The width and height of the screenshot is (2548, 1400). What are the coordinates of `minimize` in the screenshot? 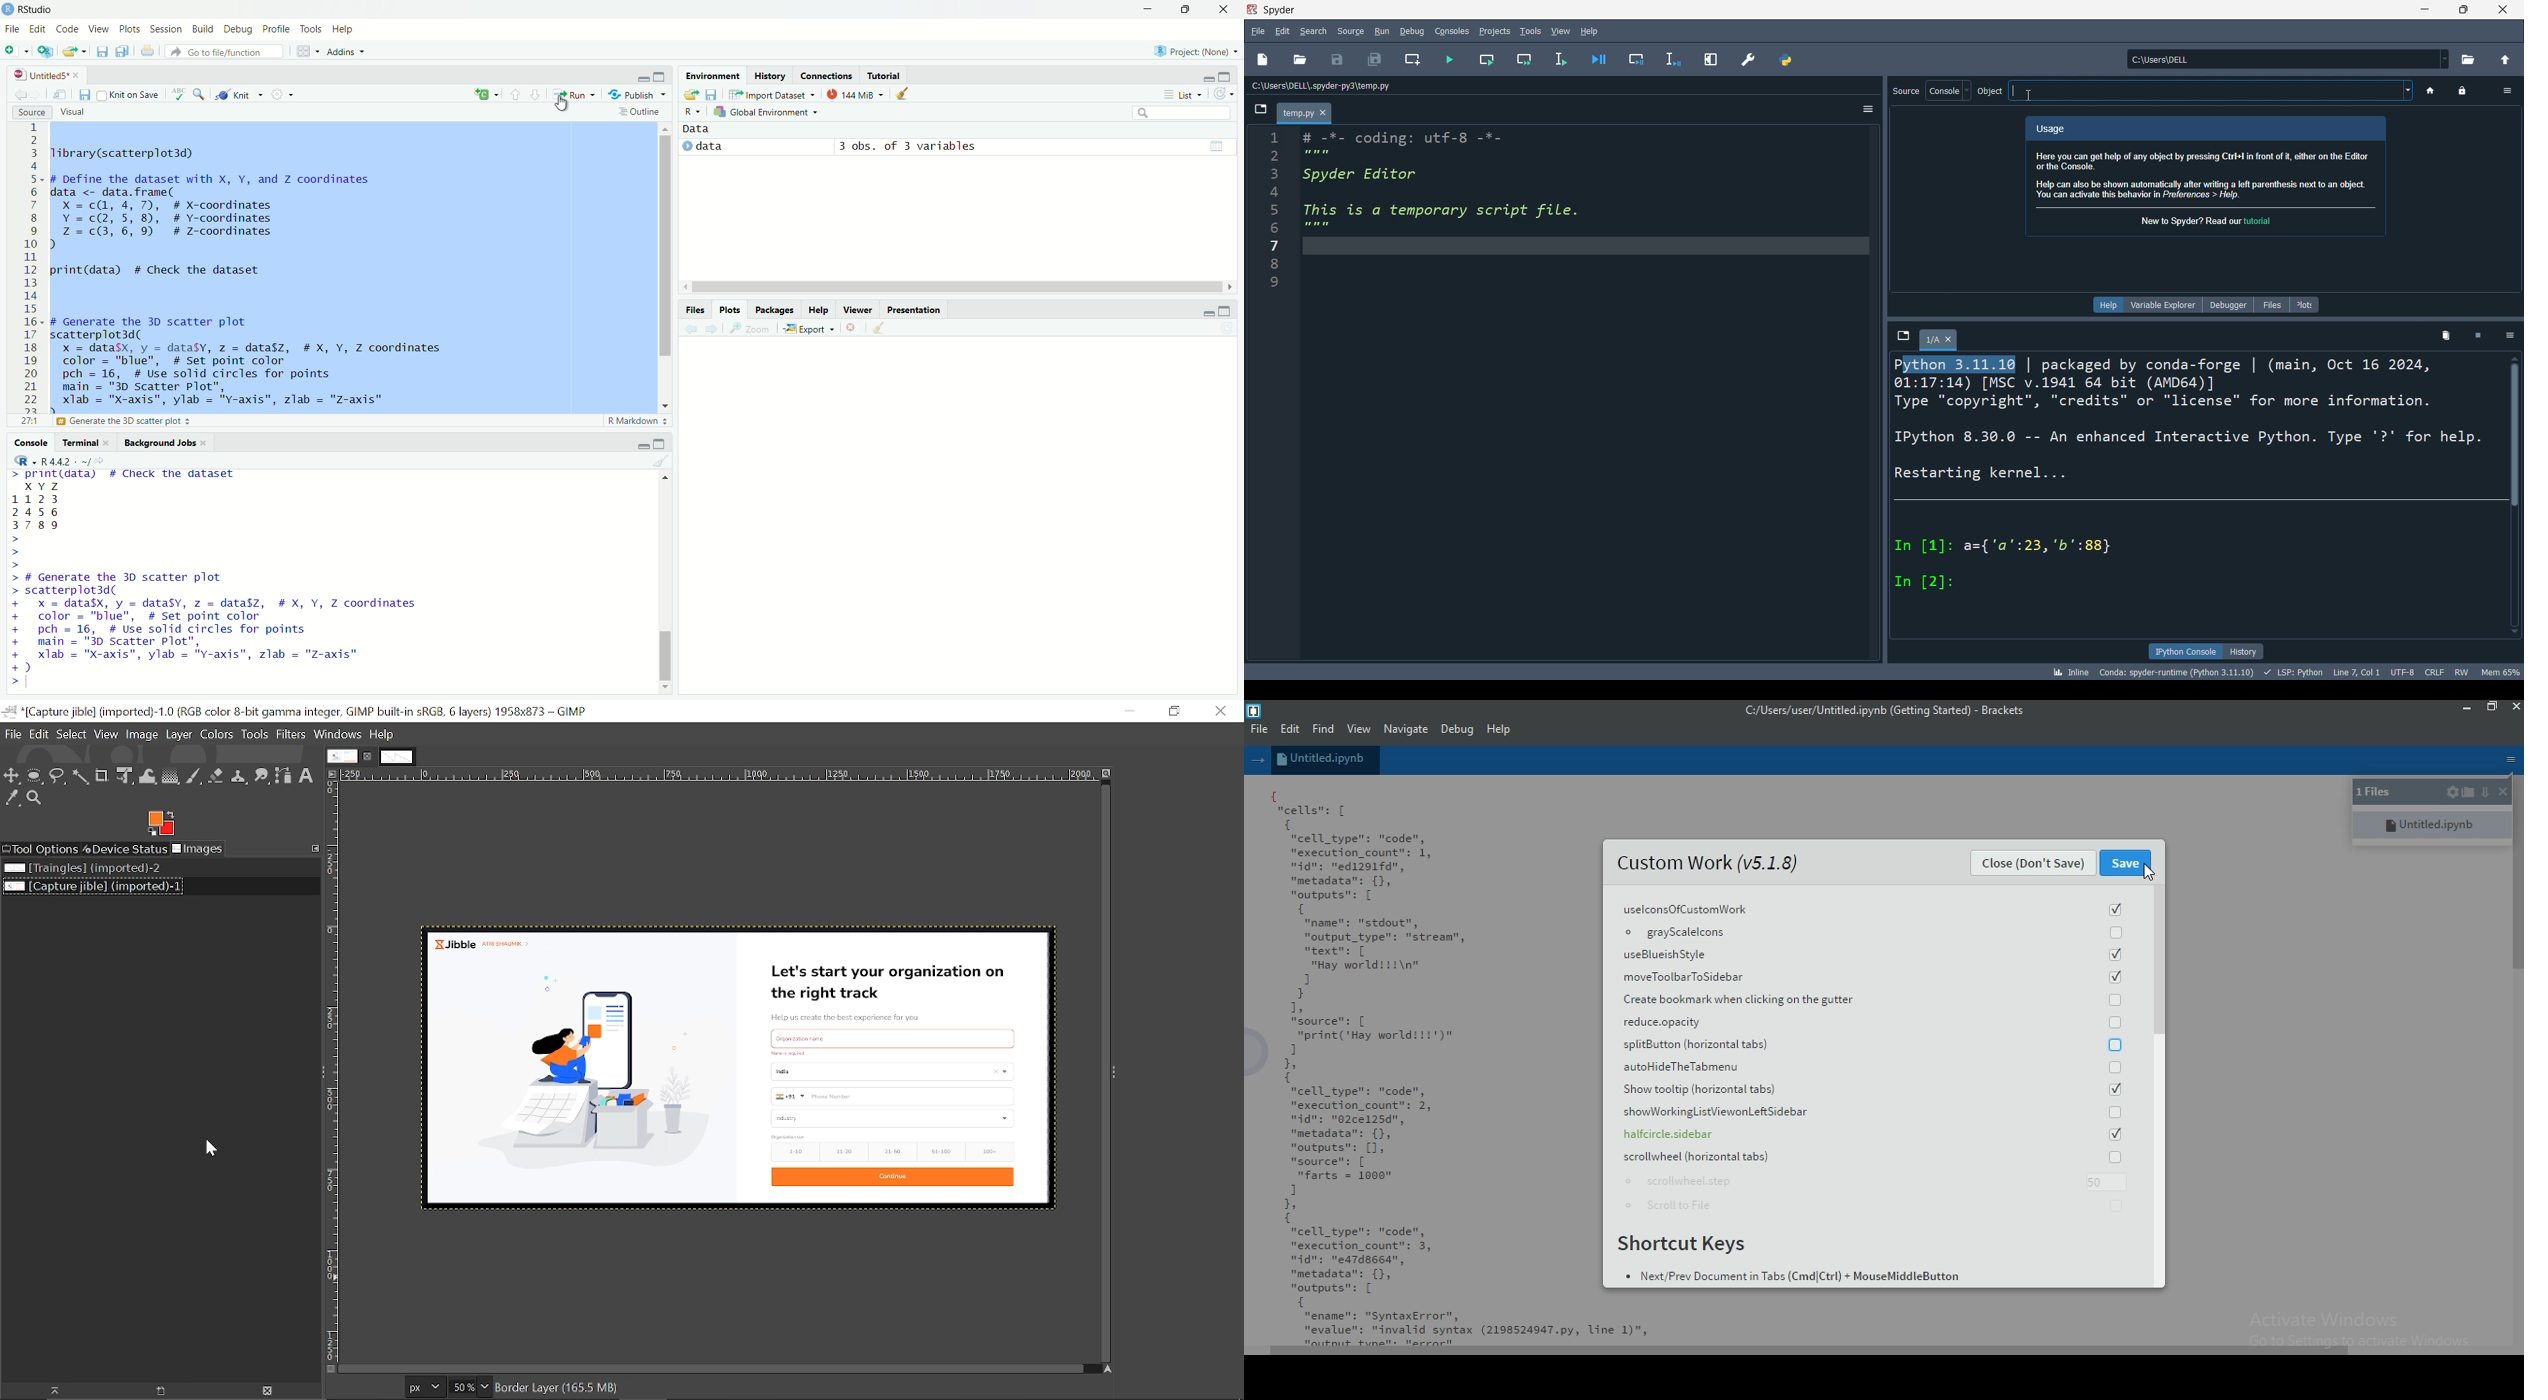 It's located at (1201, 76).